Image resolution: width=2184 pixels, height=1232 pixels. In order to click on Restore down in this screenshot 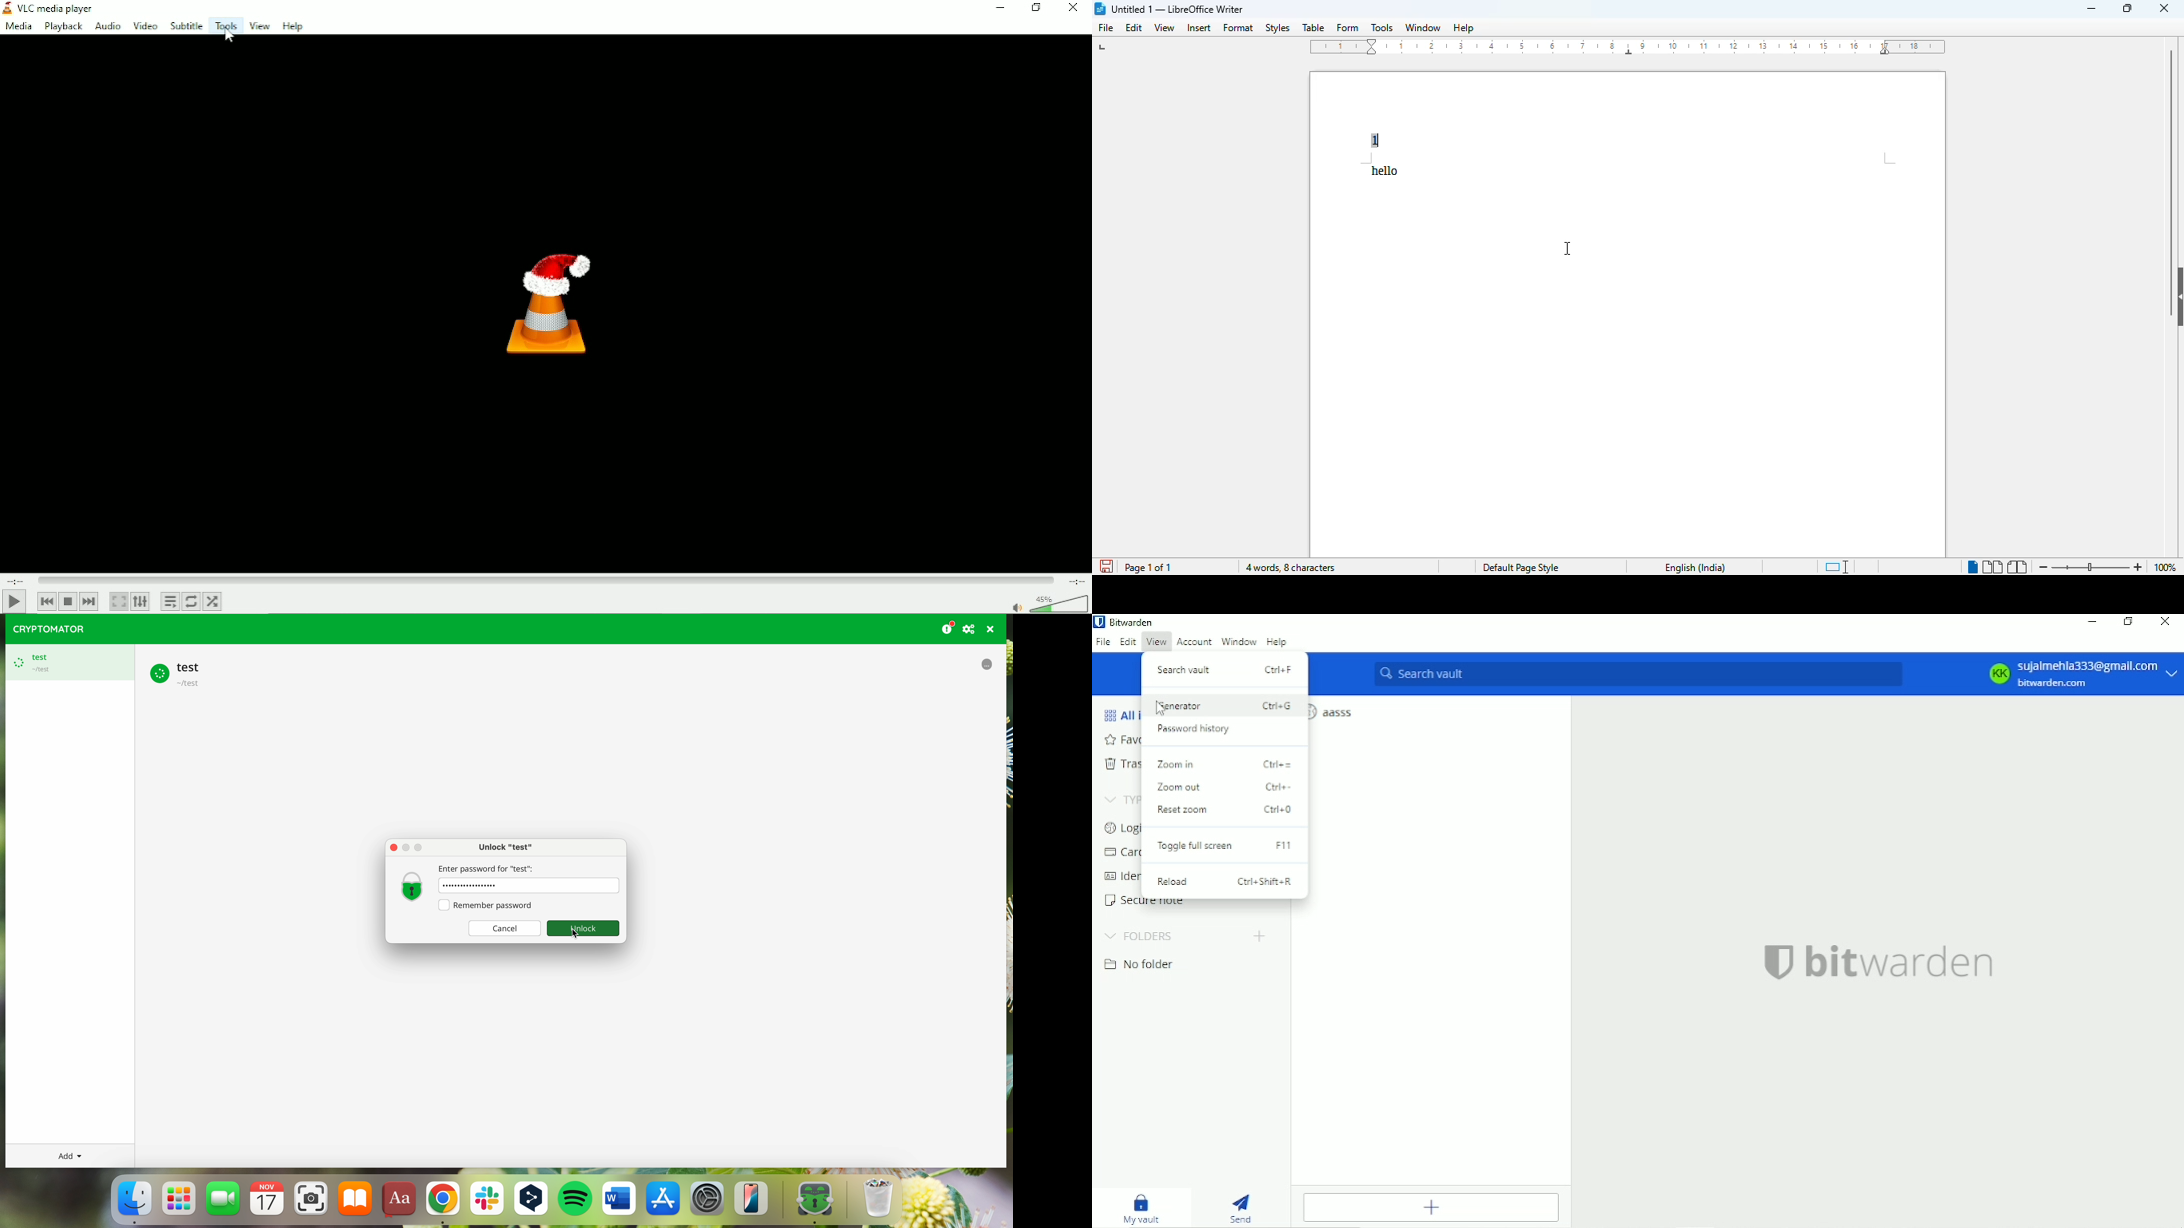, I will do `click(2128, 623)`.